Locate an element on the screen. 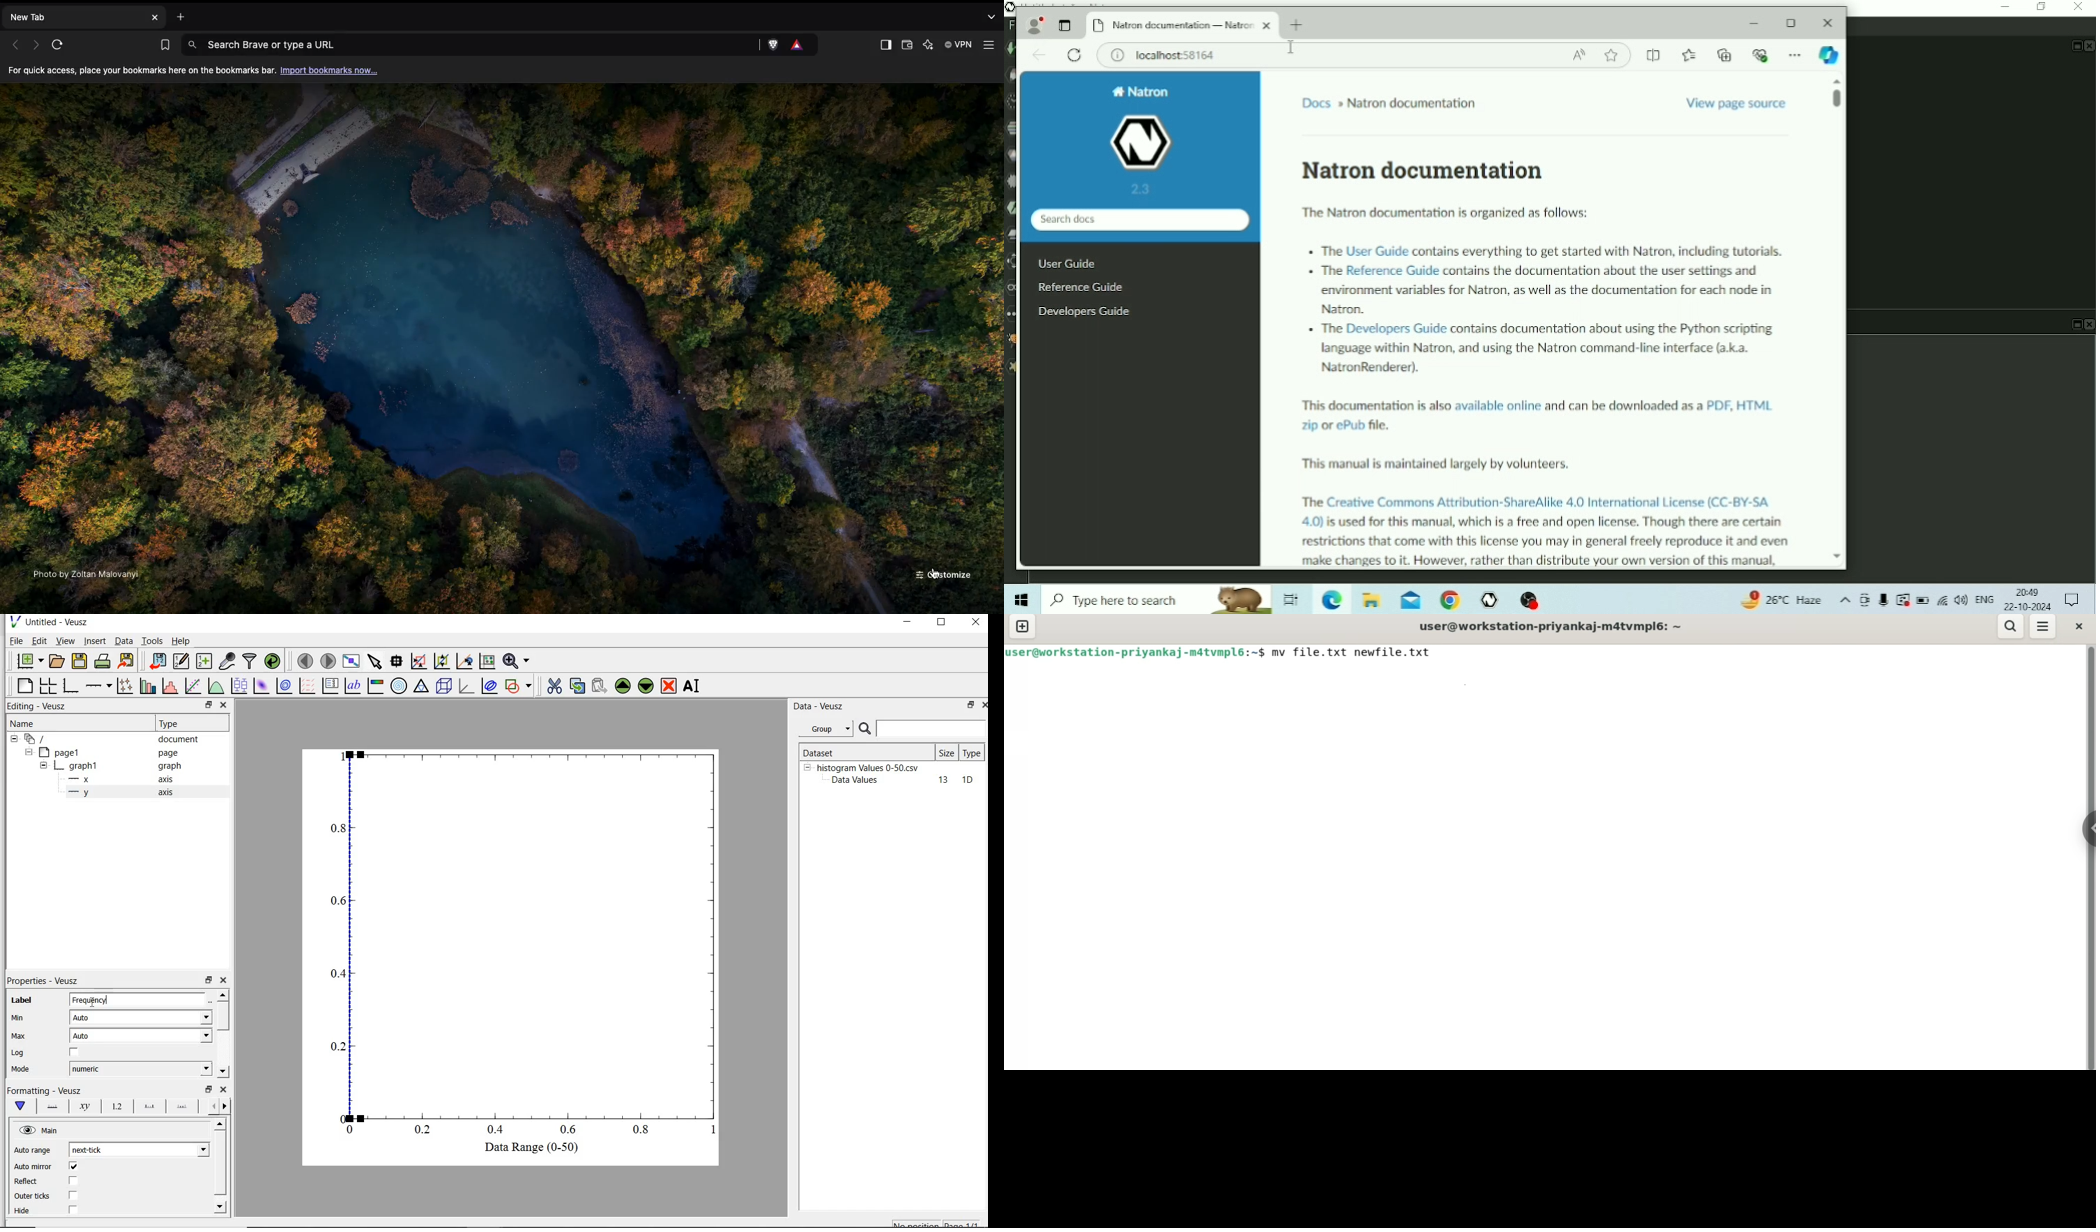 This screenshot has height=1232, width=2100. hide is located at coordinates (807, 767).